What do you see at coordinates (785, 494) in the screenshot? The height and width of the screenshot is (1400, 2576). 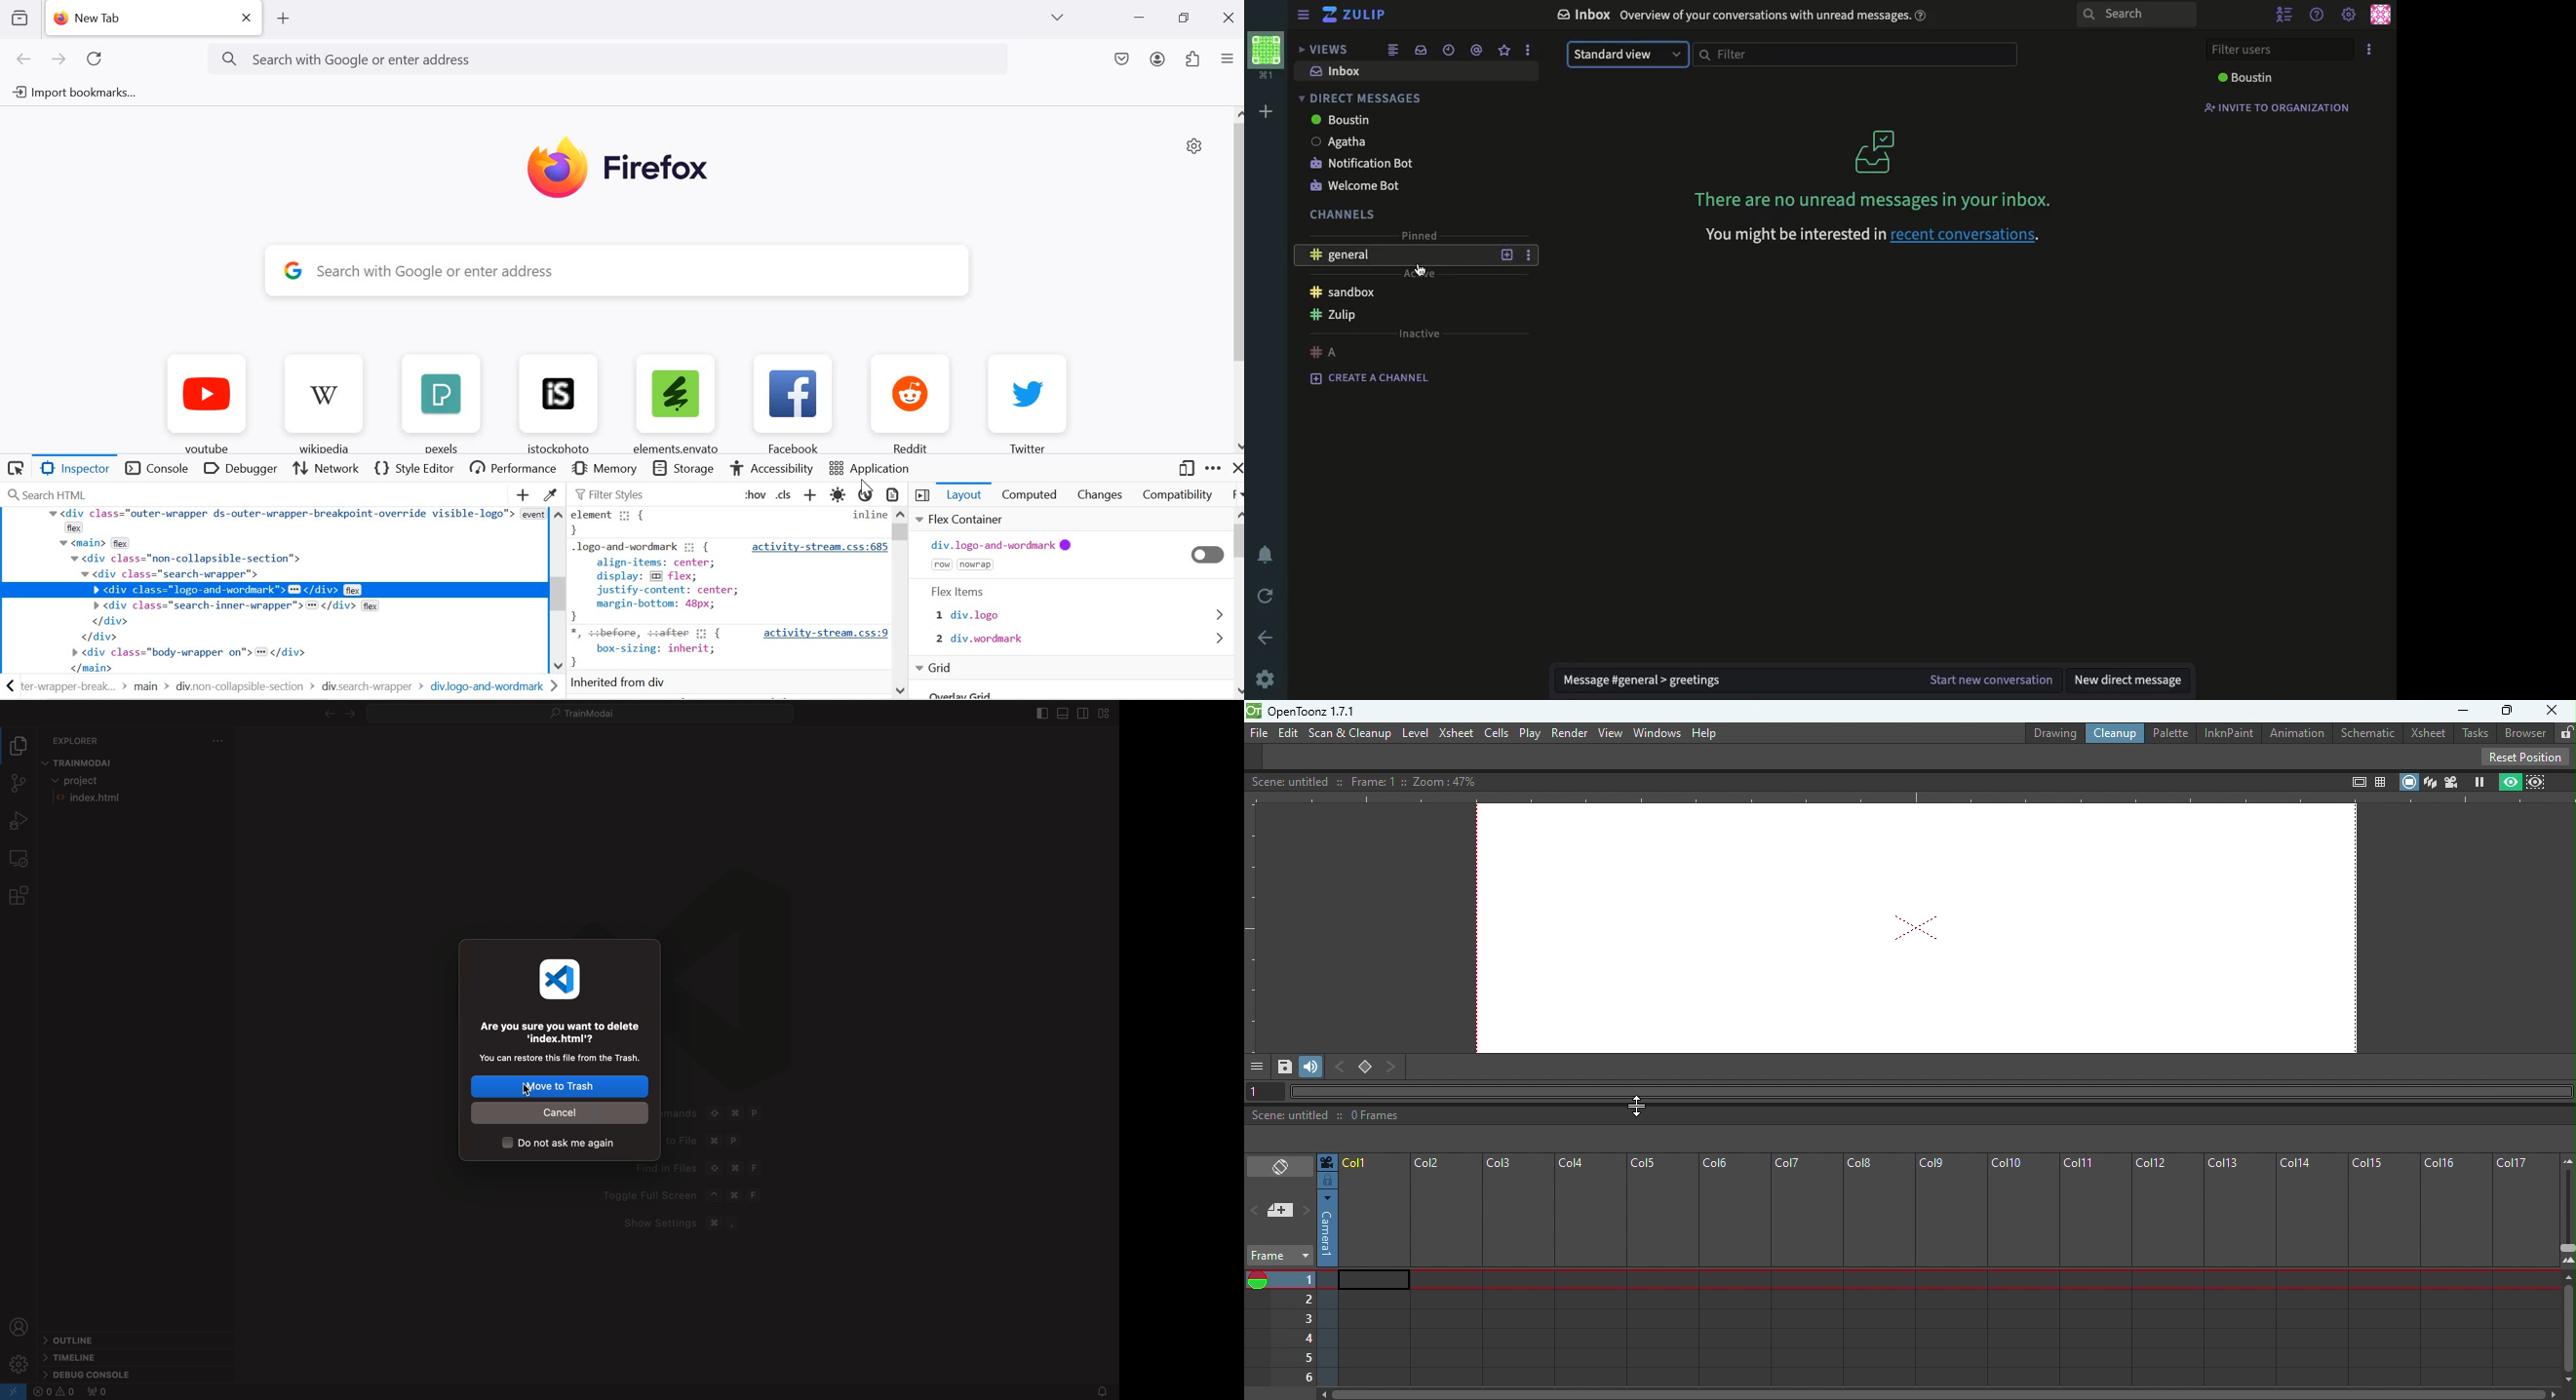 I see `toggle classes` at bounding box center [785, 494].